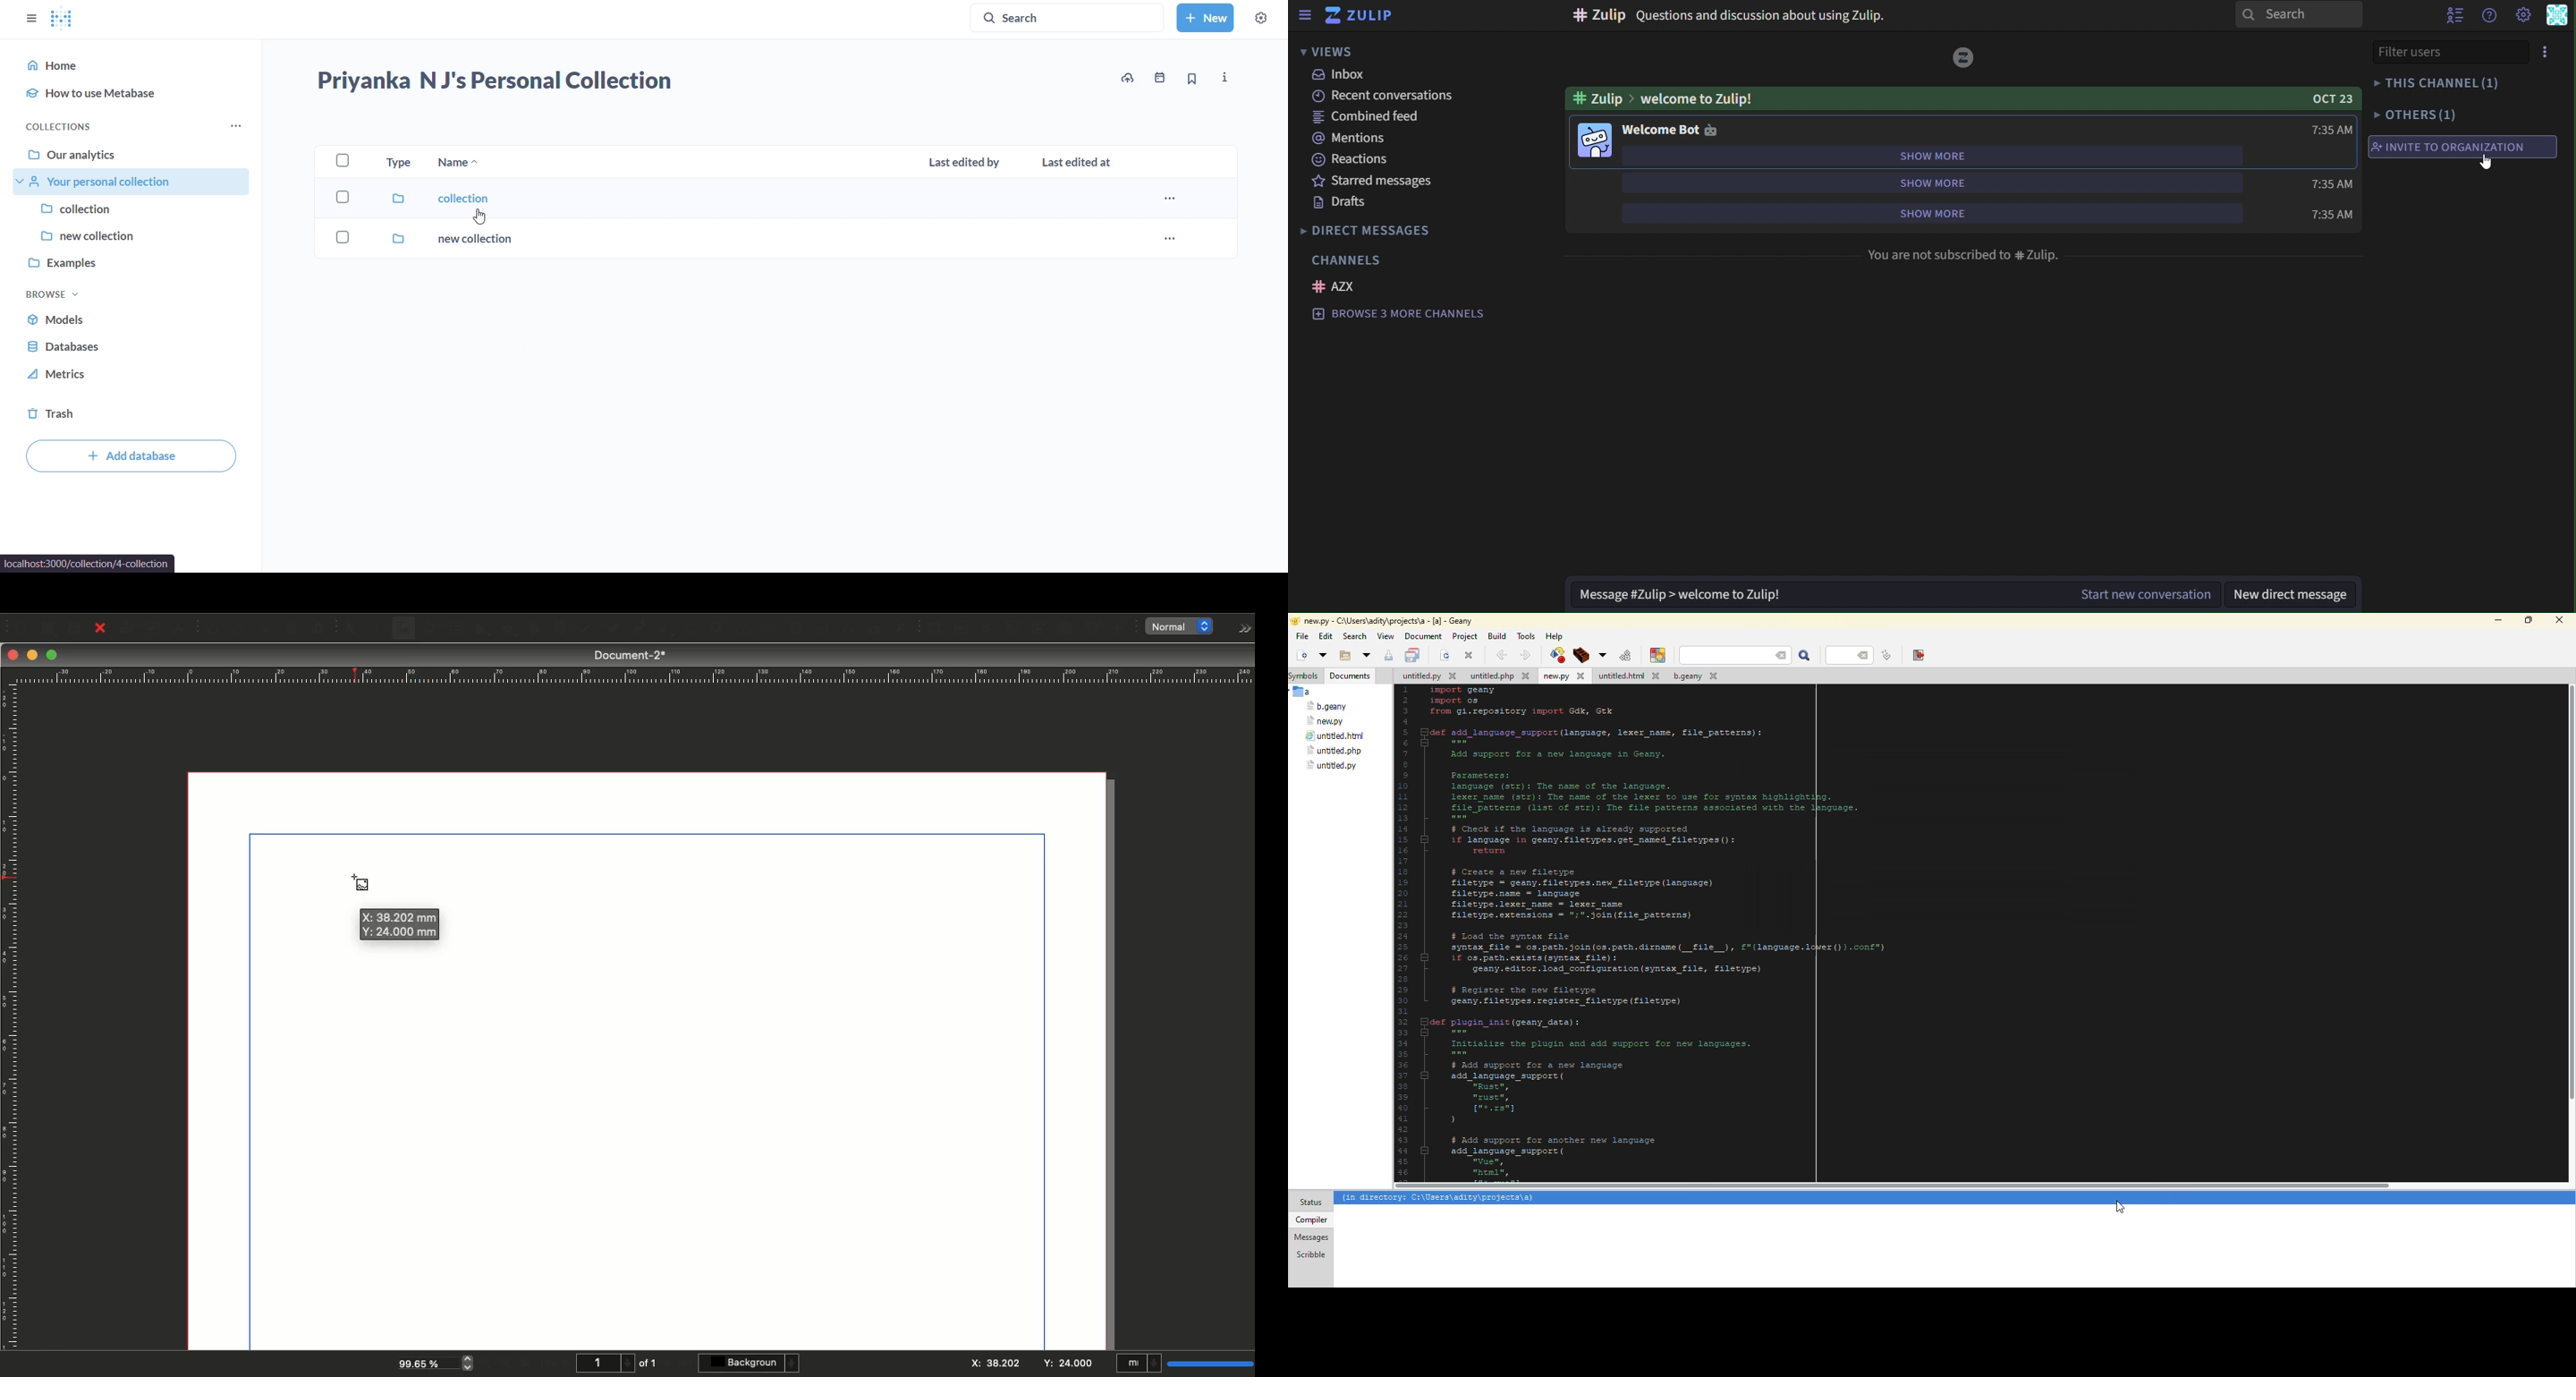  I want to click on type, so click(396, 163).